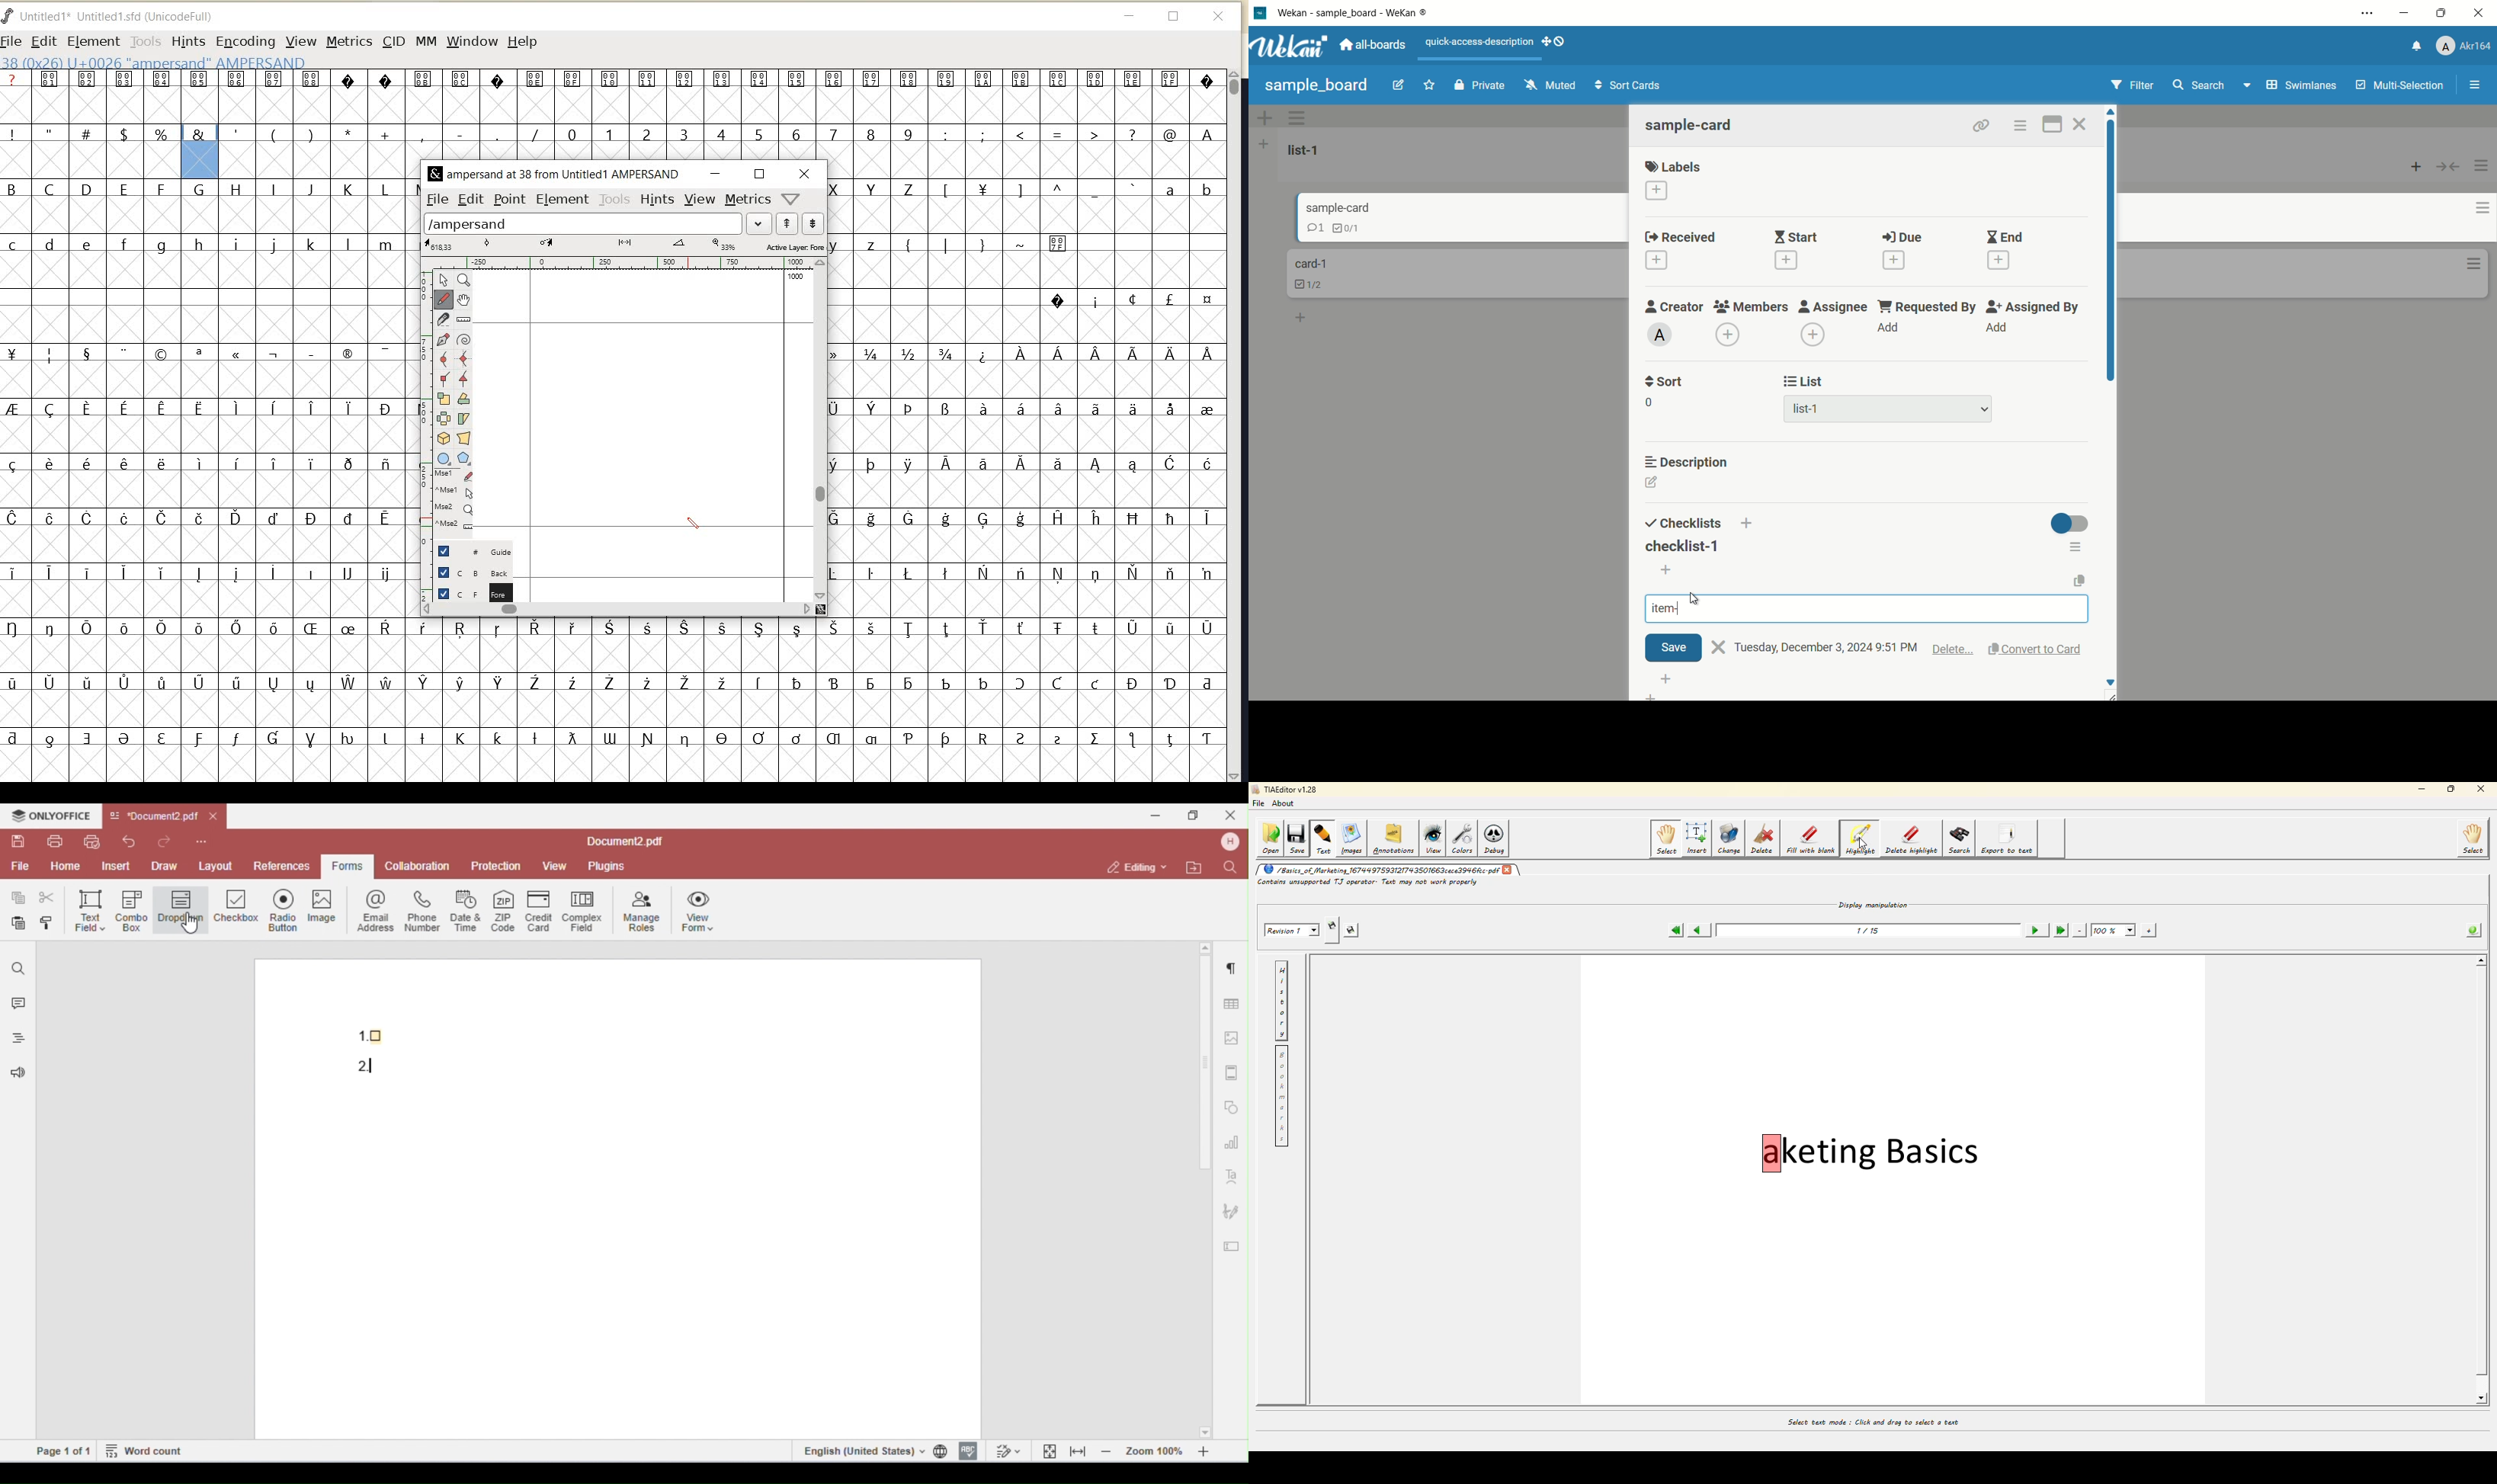 This screenshot has width=2520, height=1484. Describe the element at coordinates (444, 459) in the screenshot. I see `` at that location.